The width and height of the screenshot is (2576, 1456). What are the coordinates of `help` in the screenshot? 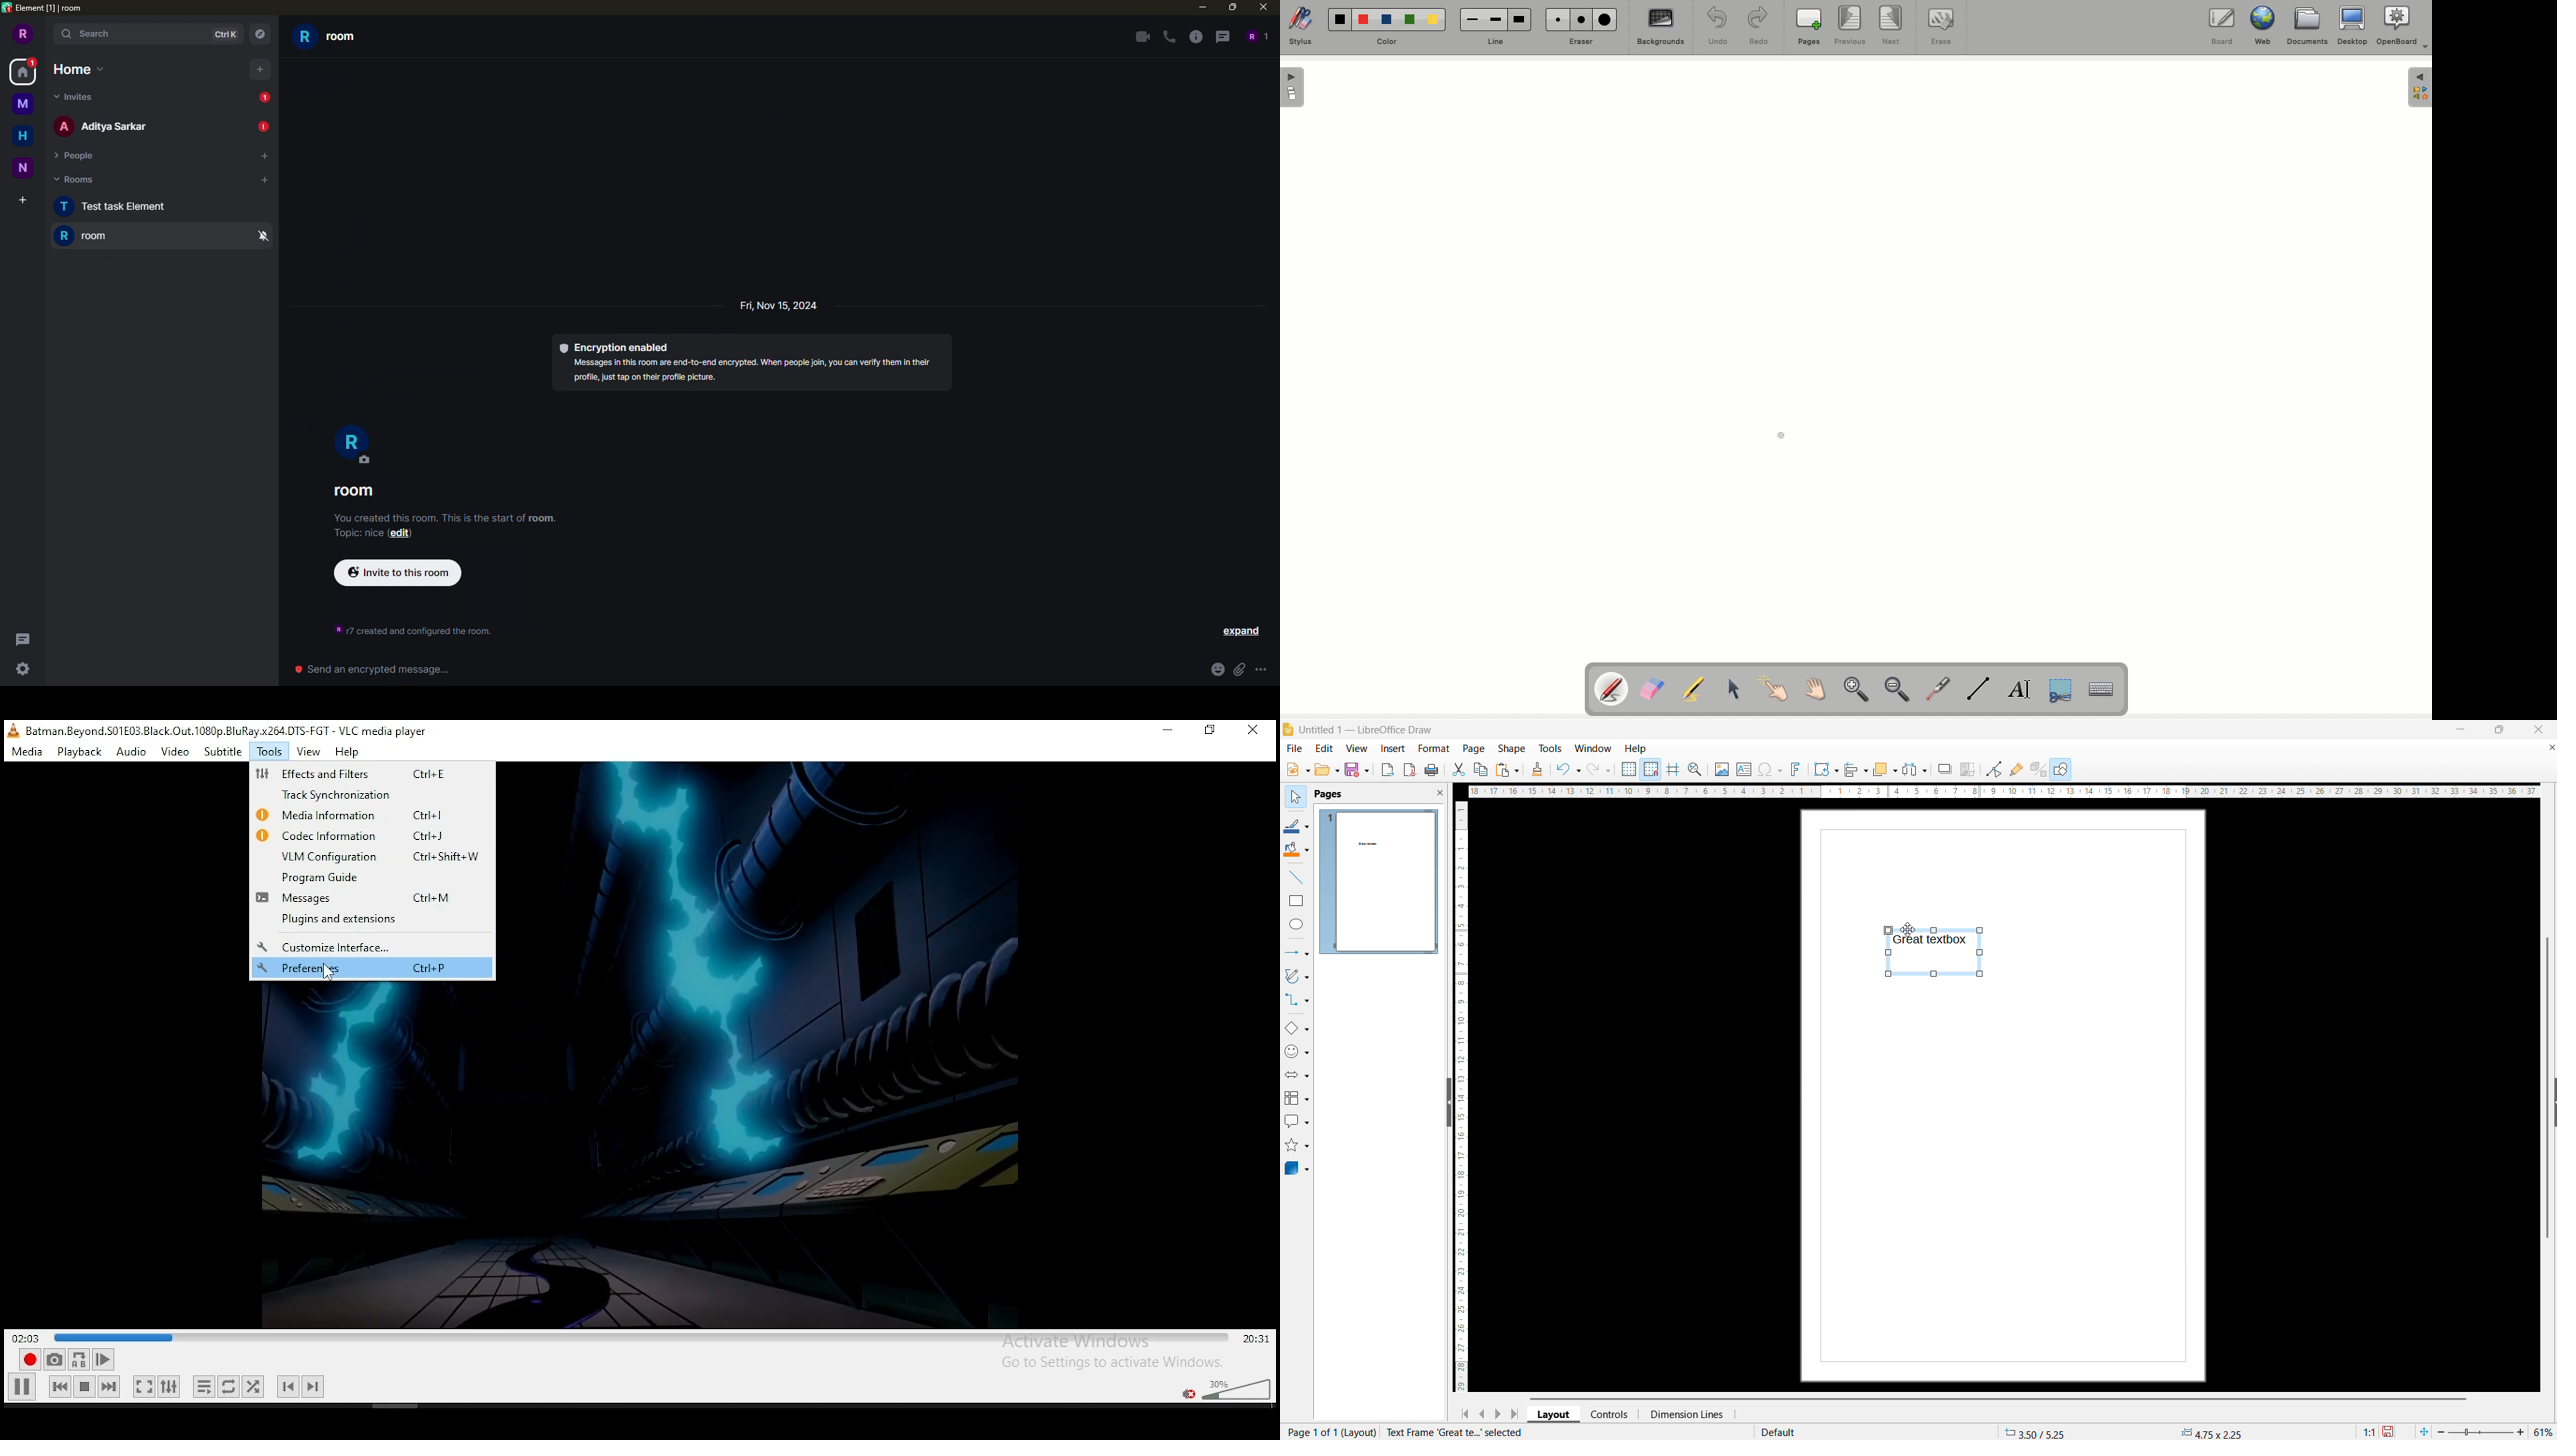 It's located at (347, 752).